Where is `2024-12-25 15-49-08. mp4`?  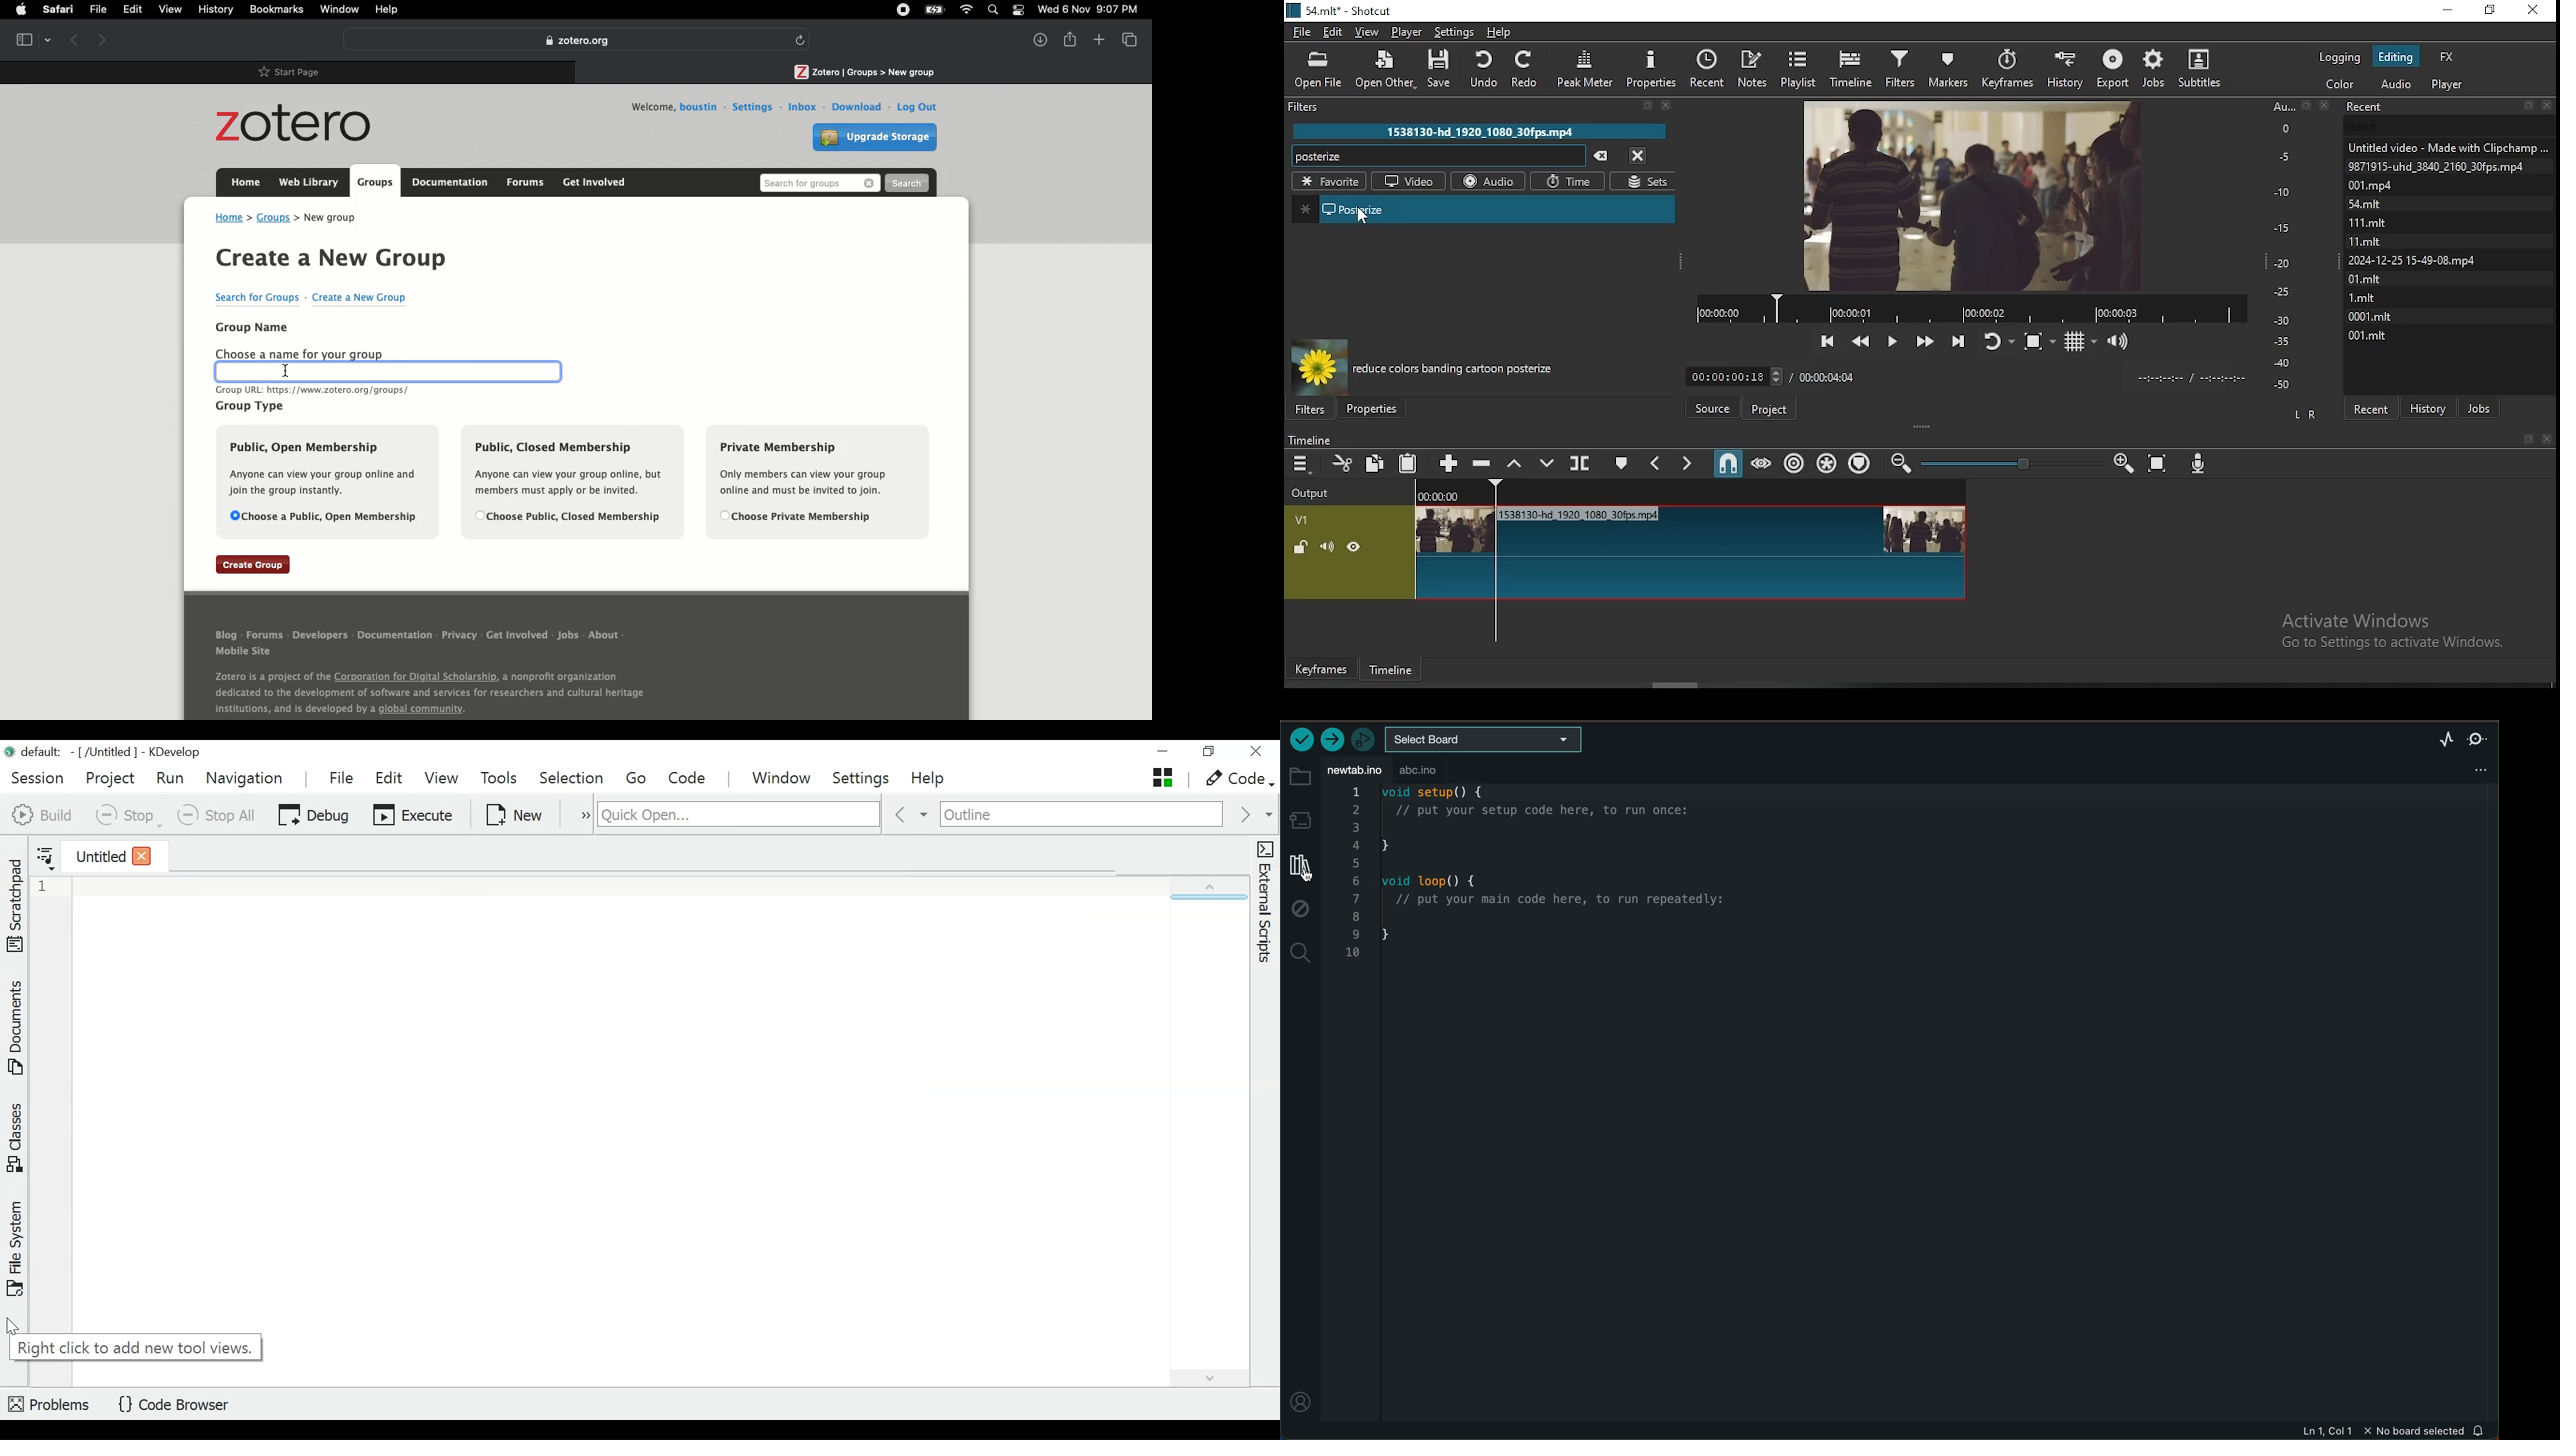
2024-12-25 15-49-08. mp4 is located at coordinates (2414, 259).